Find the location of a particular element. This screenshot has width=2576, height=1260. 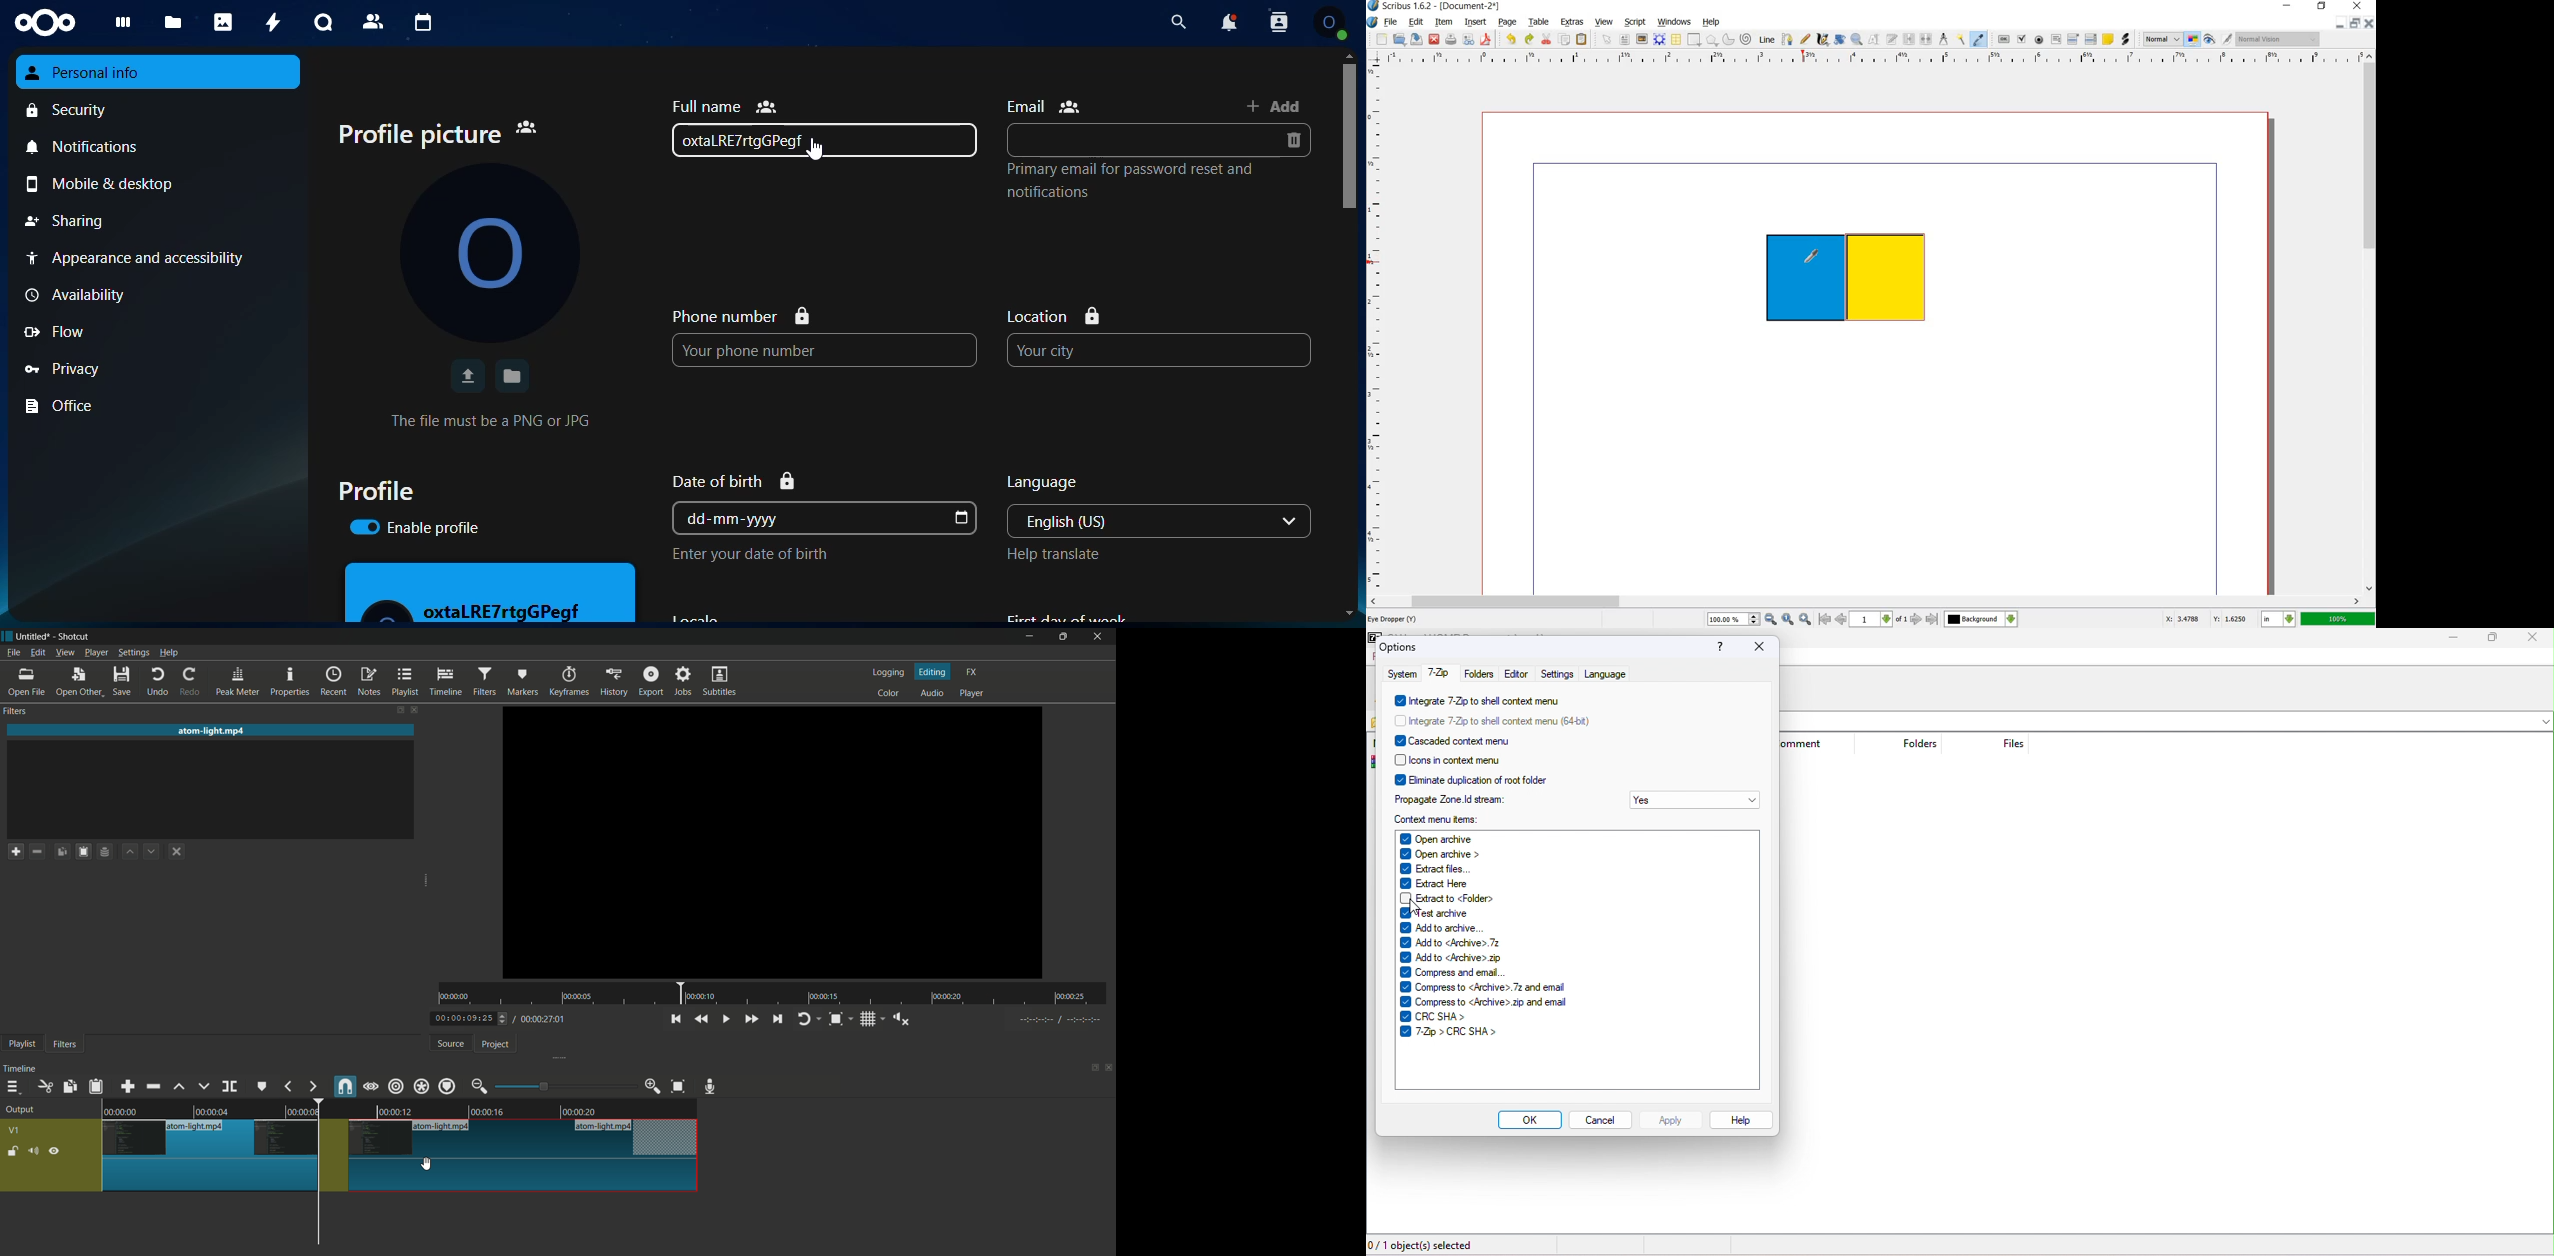

Your phone number is located at coordinates (825, 350).